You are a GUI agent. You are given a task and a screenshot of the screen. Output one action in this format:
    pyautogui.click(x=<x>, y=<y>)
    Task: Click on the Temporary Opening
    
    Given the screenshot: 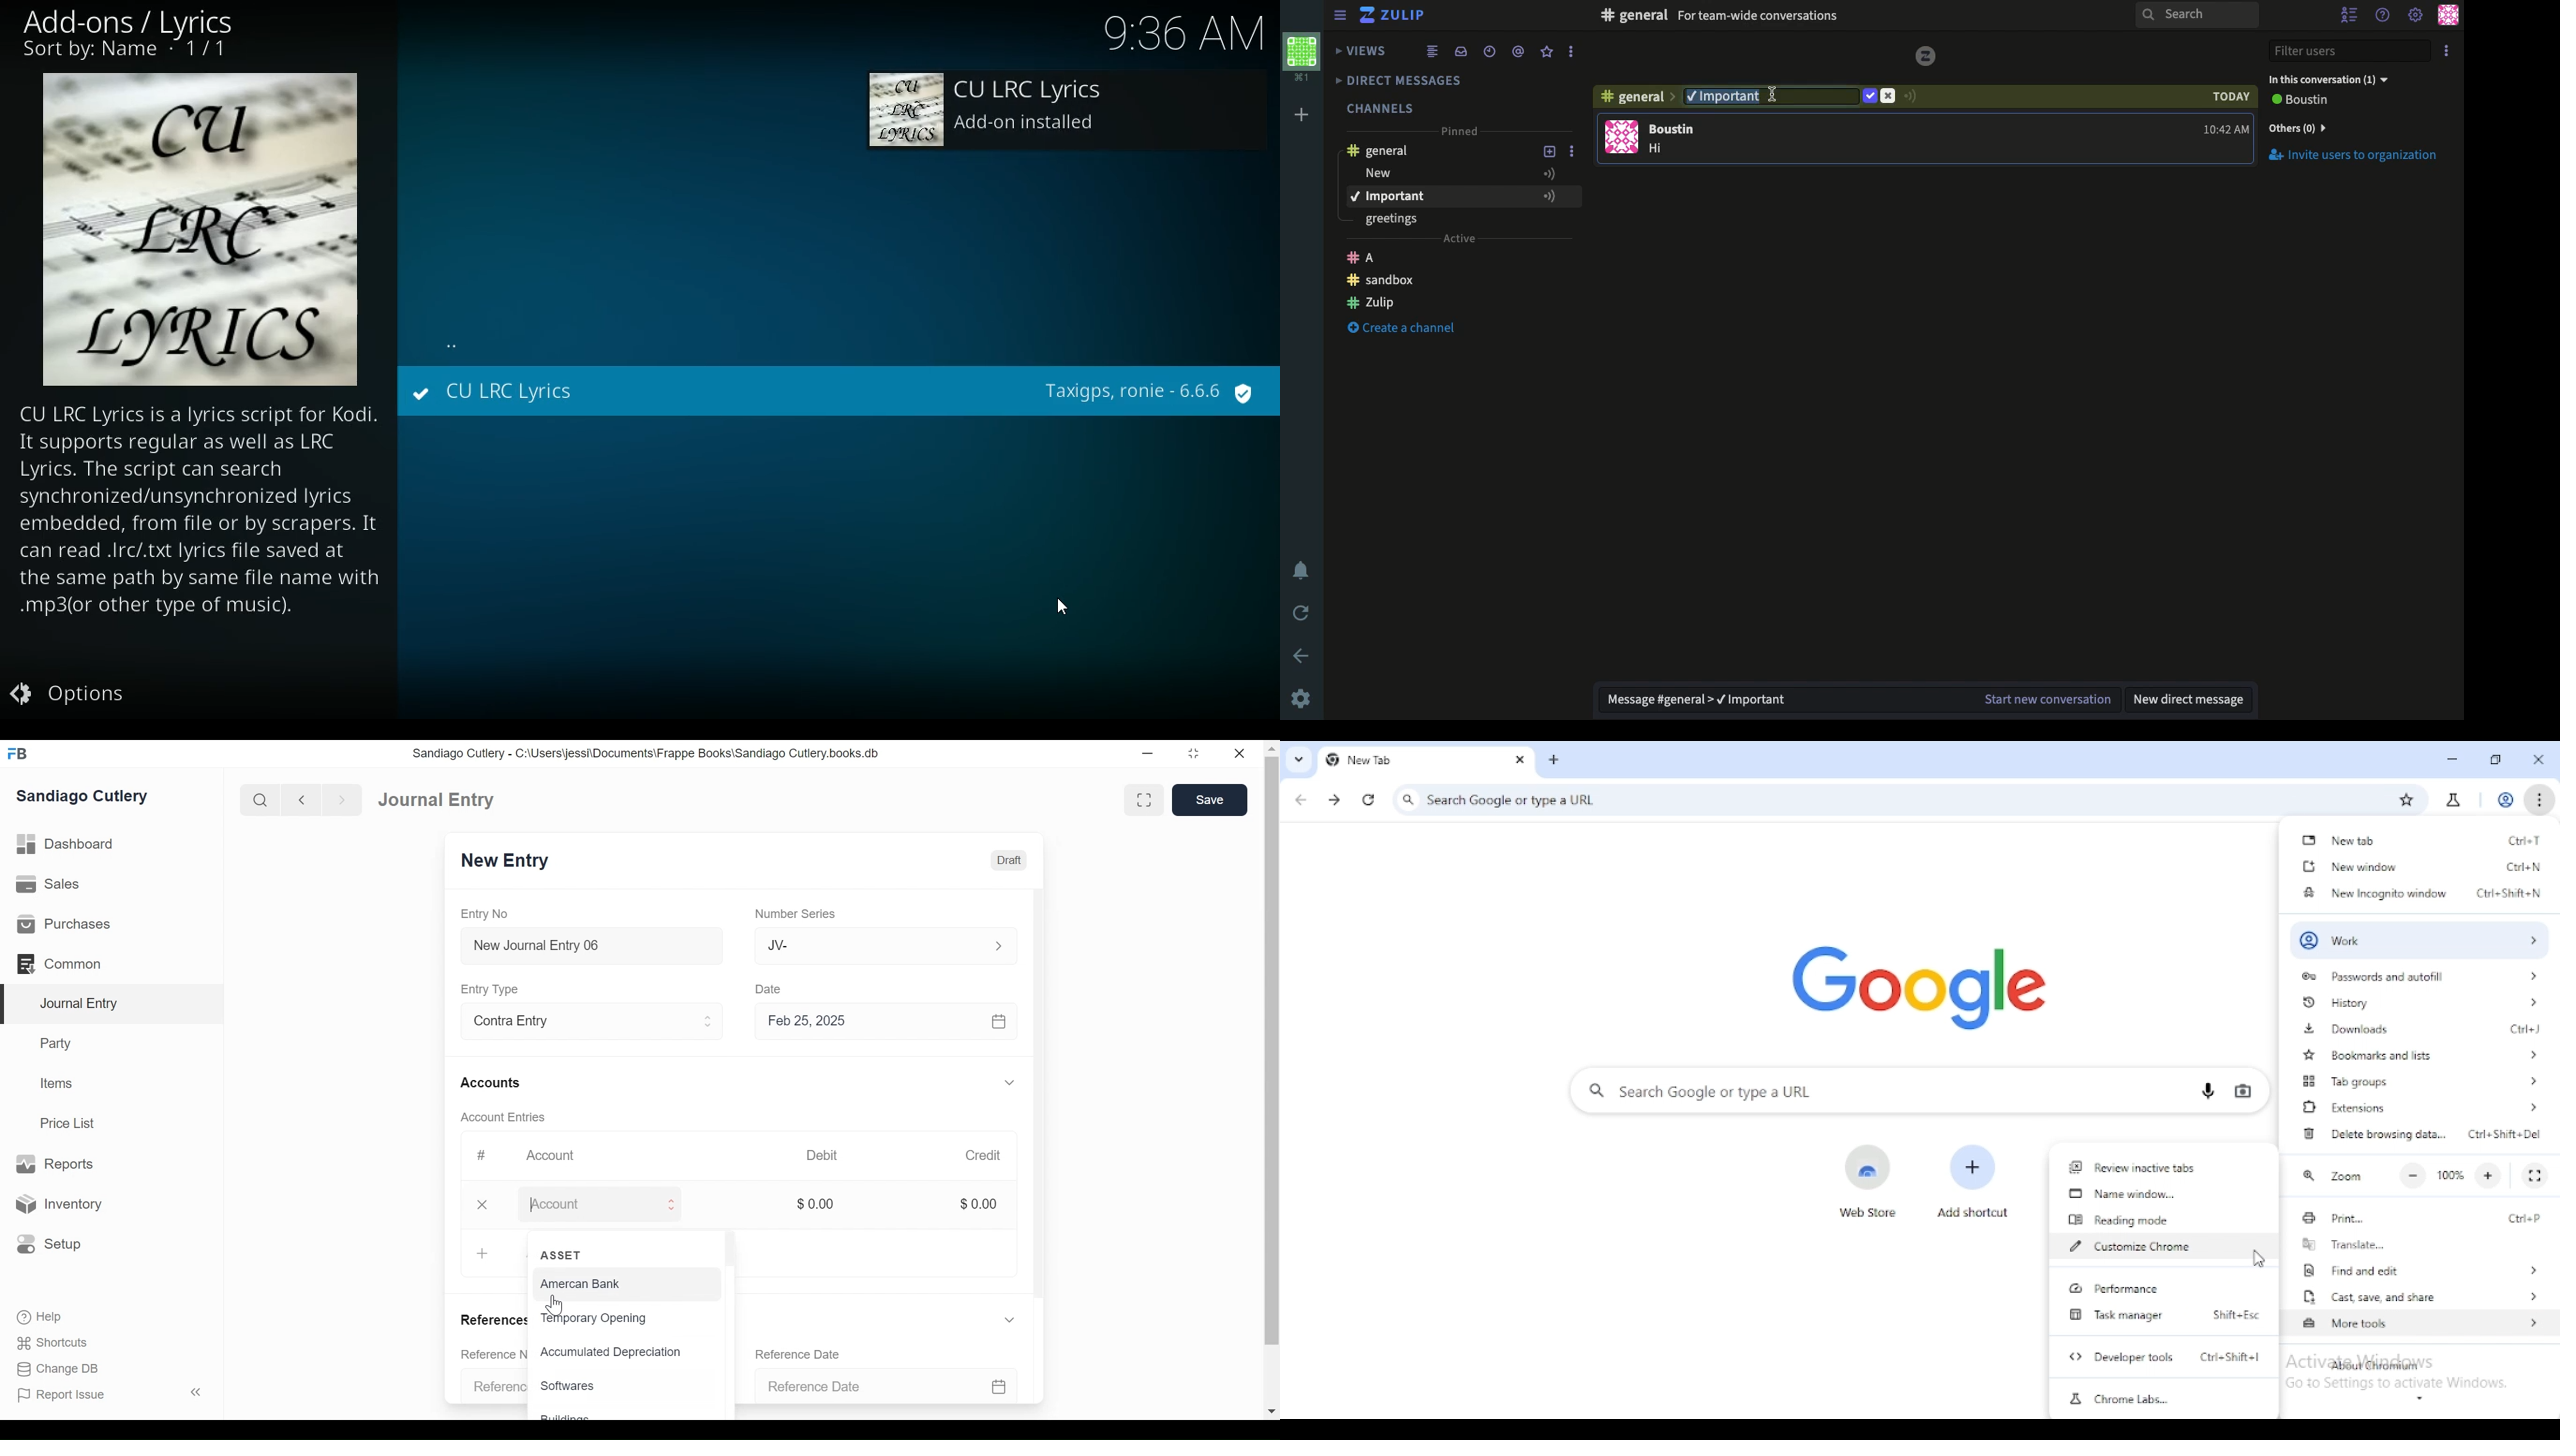 What is the action you would take?
    pyautogui.click(x=599, y=1317)
    